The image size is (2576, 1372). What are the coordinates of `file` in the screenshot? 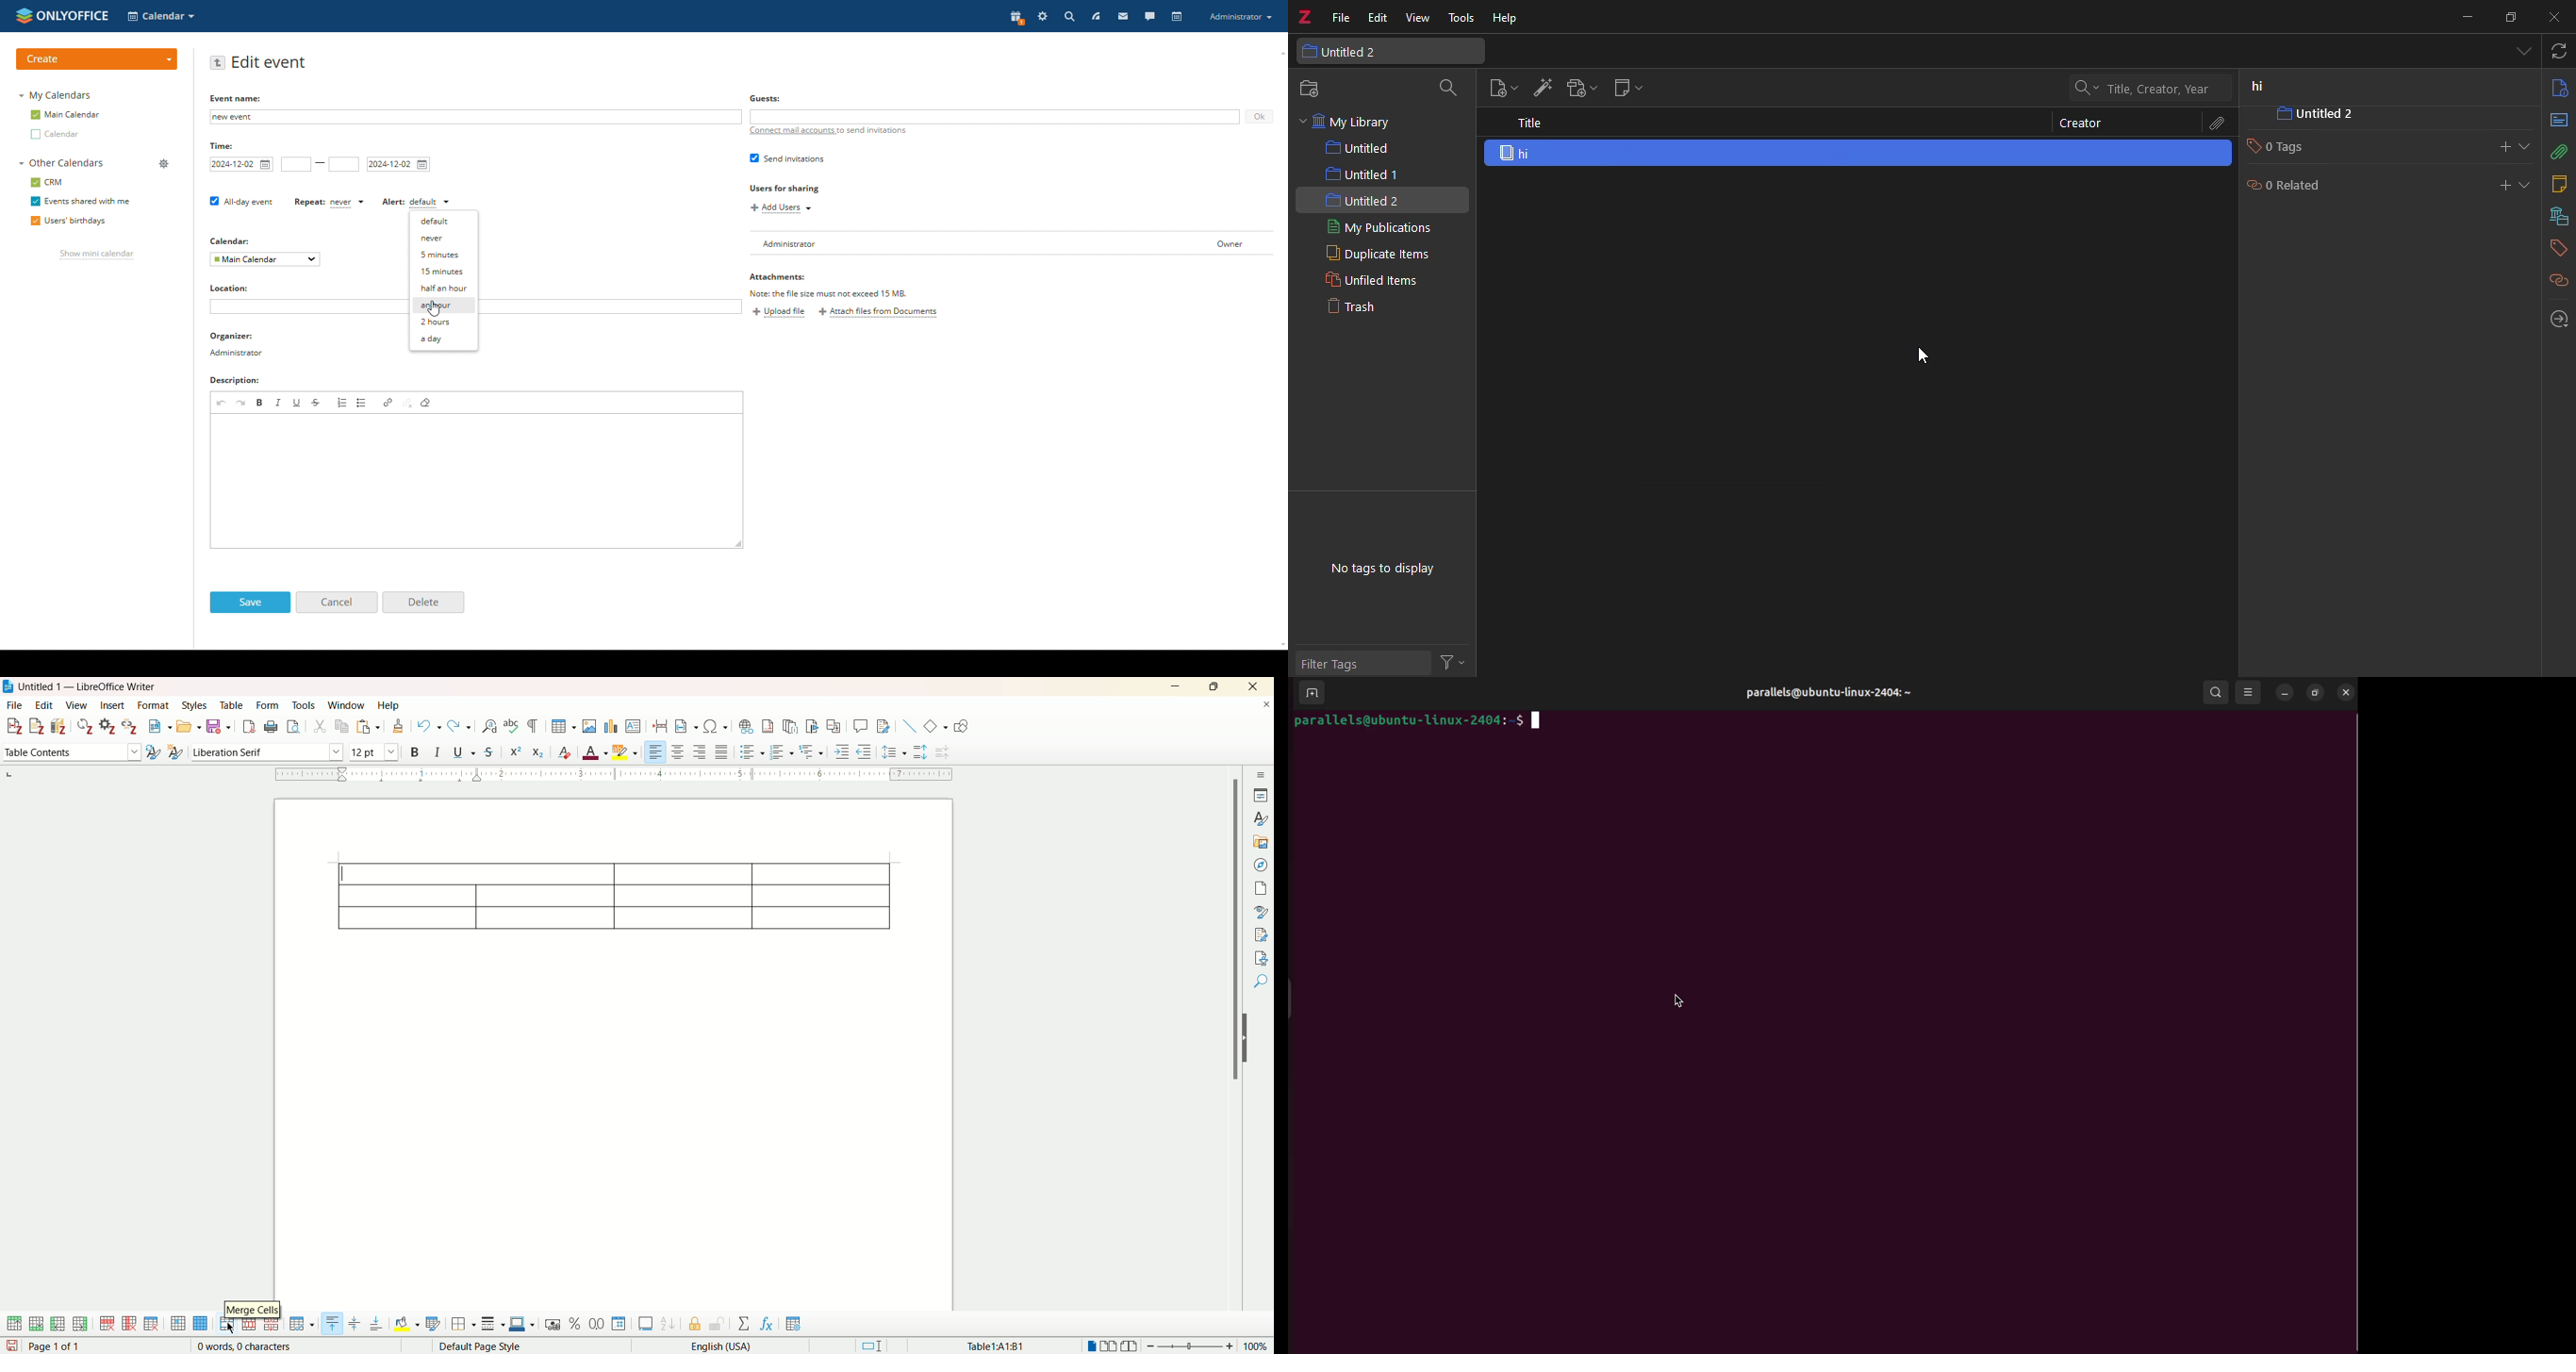 It's located at (16, 704).